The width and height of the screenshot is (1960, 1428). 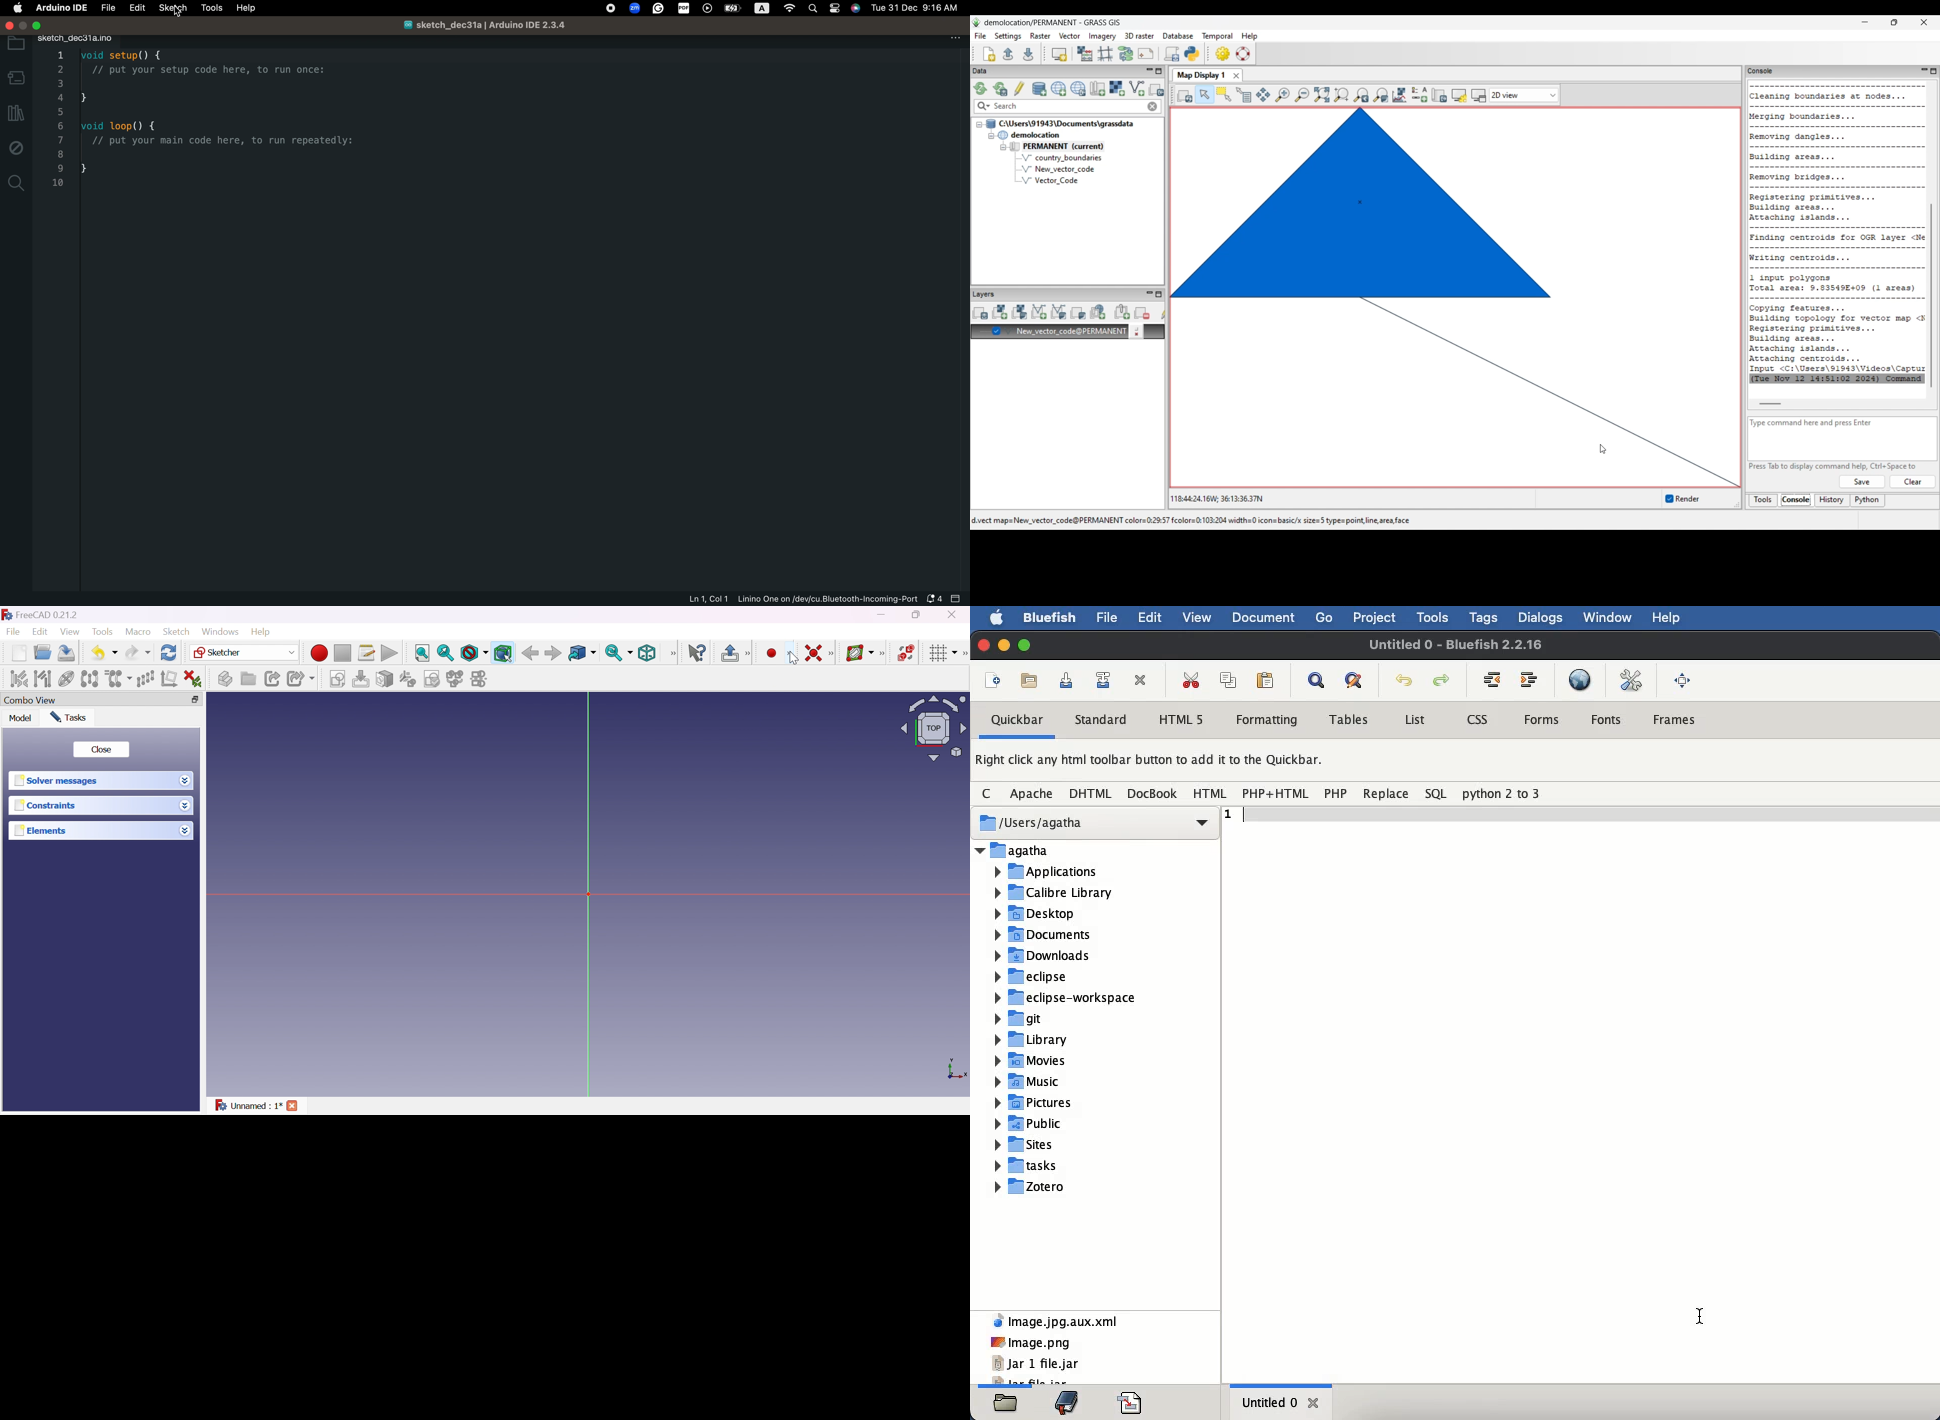 I want to click on Select associated constraints, so click(x=19, y=678).